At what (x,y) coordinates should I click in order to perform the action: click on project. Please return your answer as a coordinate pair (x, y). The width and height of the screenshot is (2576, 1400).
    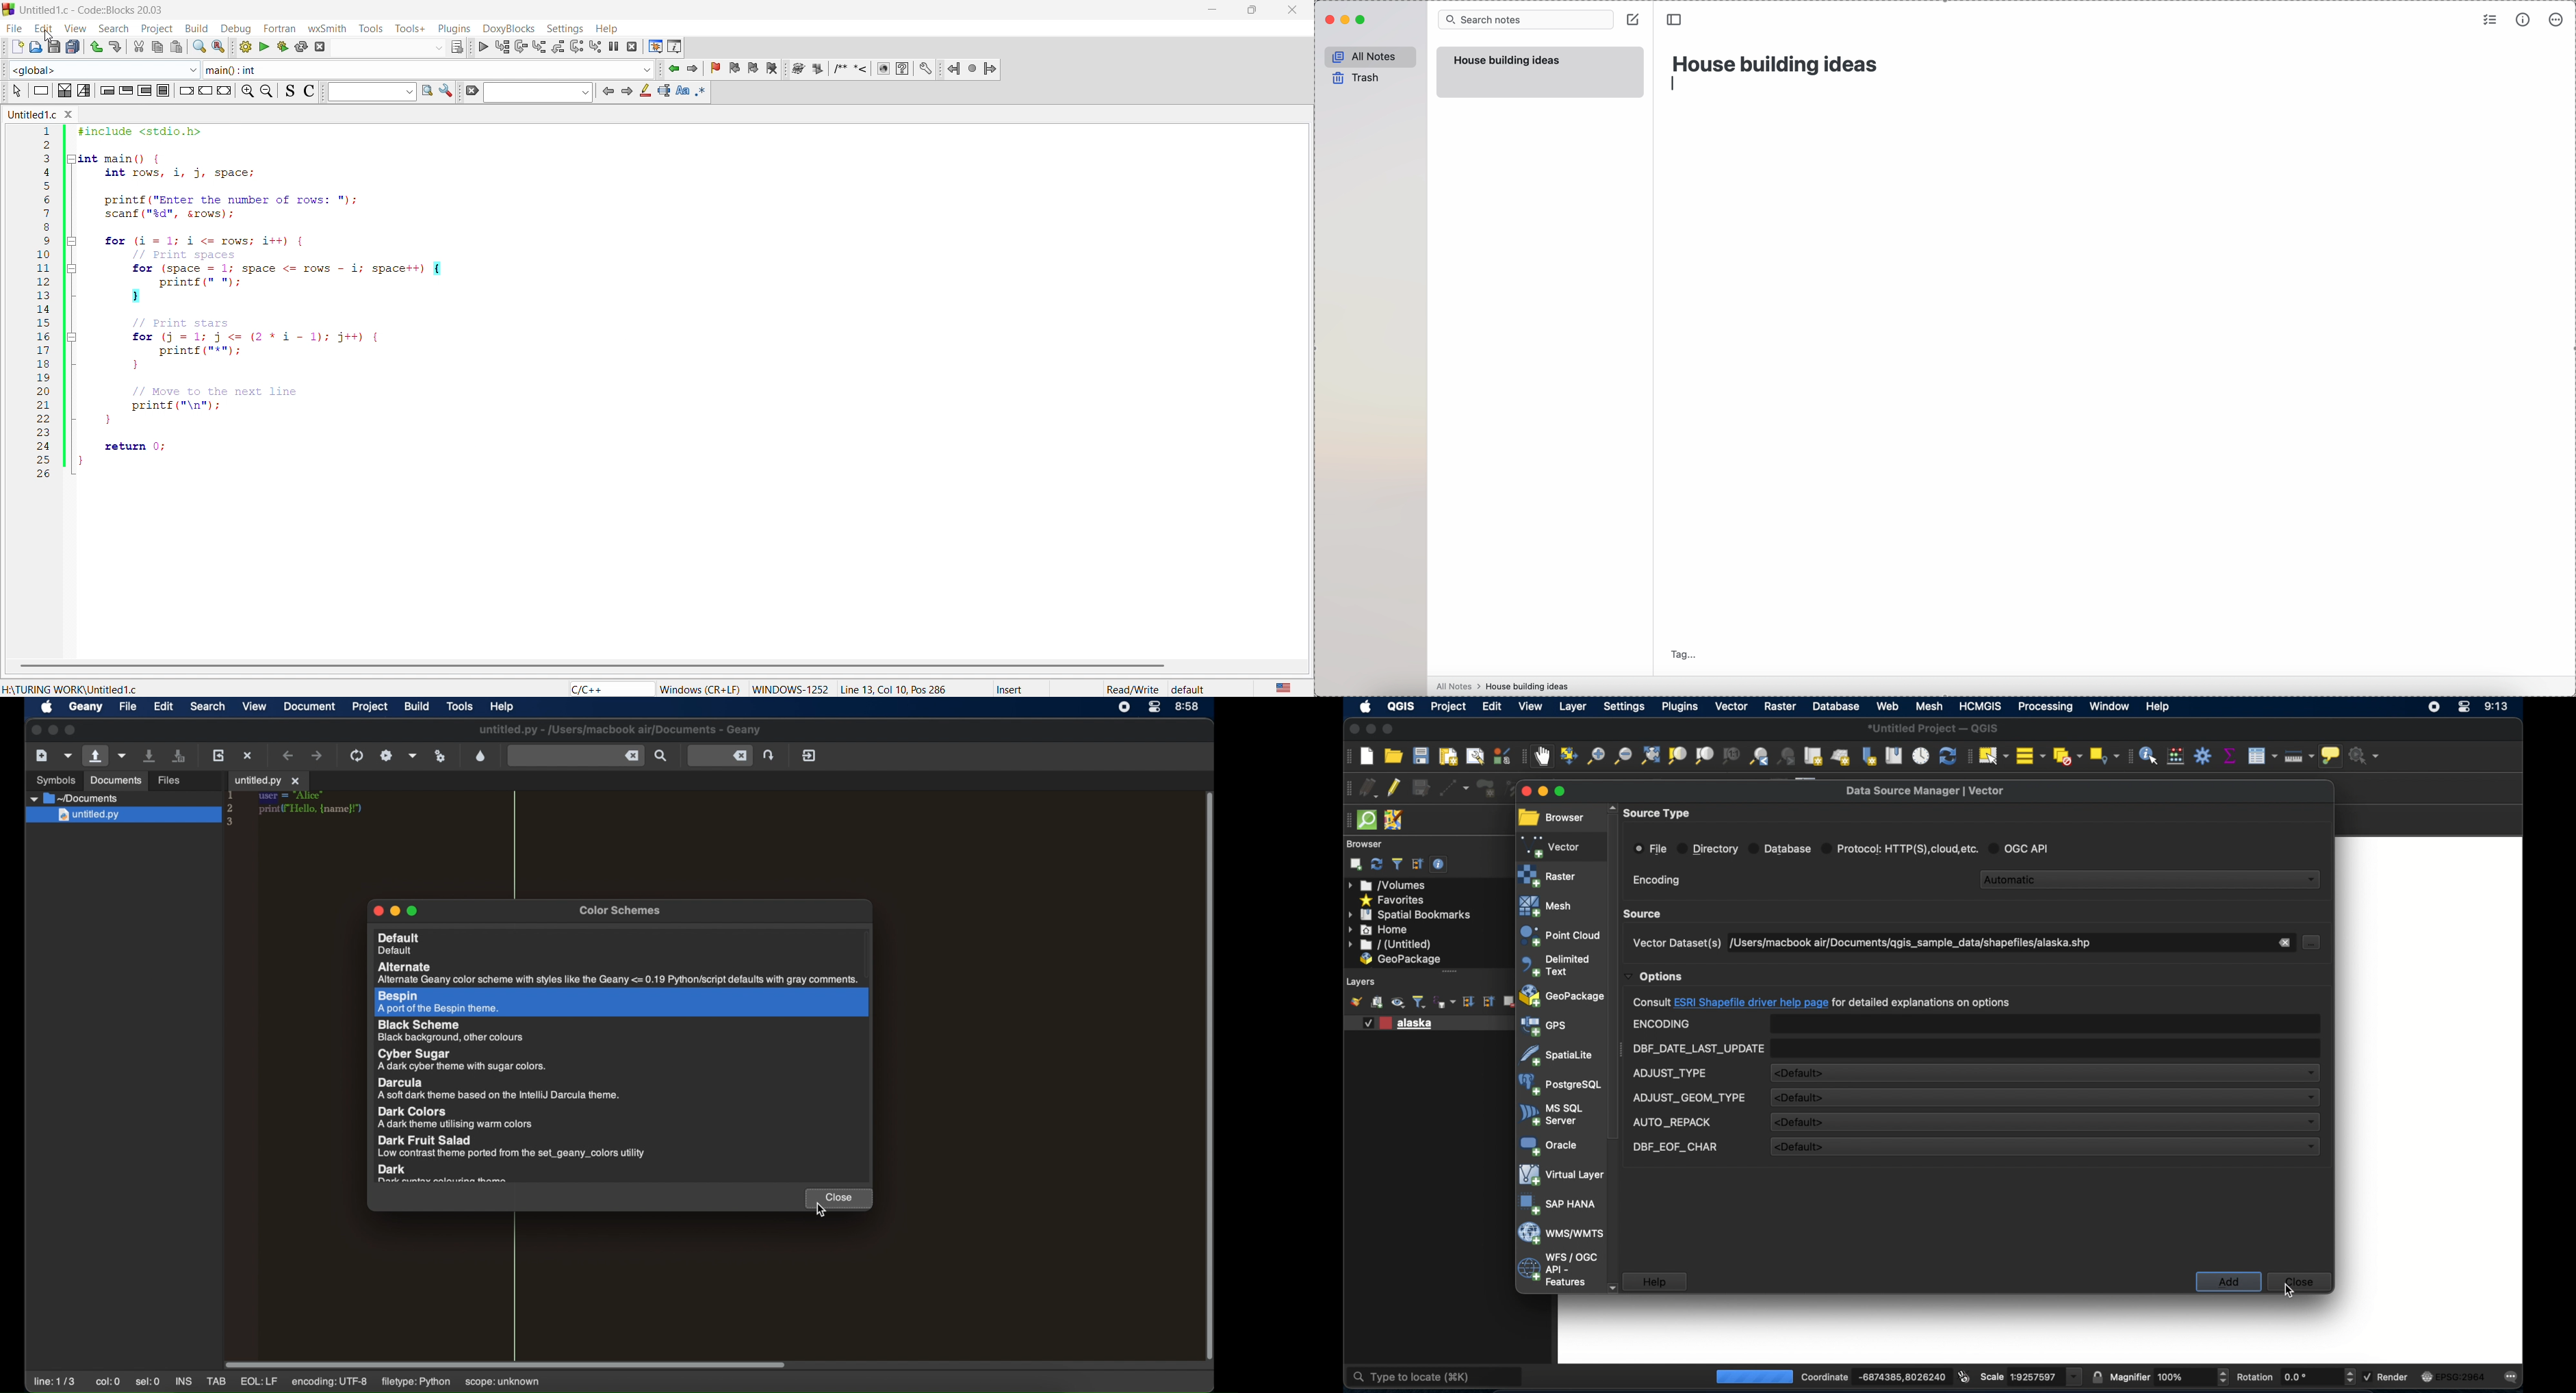
    Looking at the image, I should click on (1449, 707).